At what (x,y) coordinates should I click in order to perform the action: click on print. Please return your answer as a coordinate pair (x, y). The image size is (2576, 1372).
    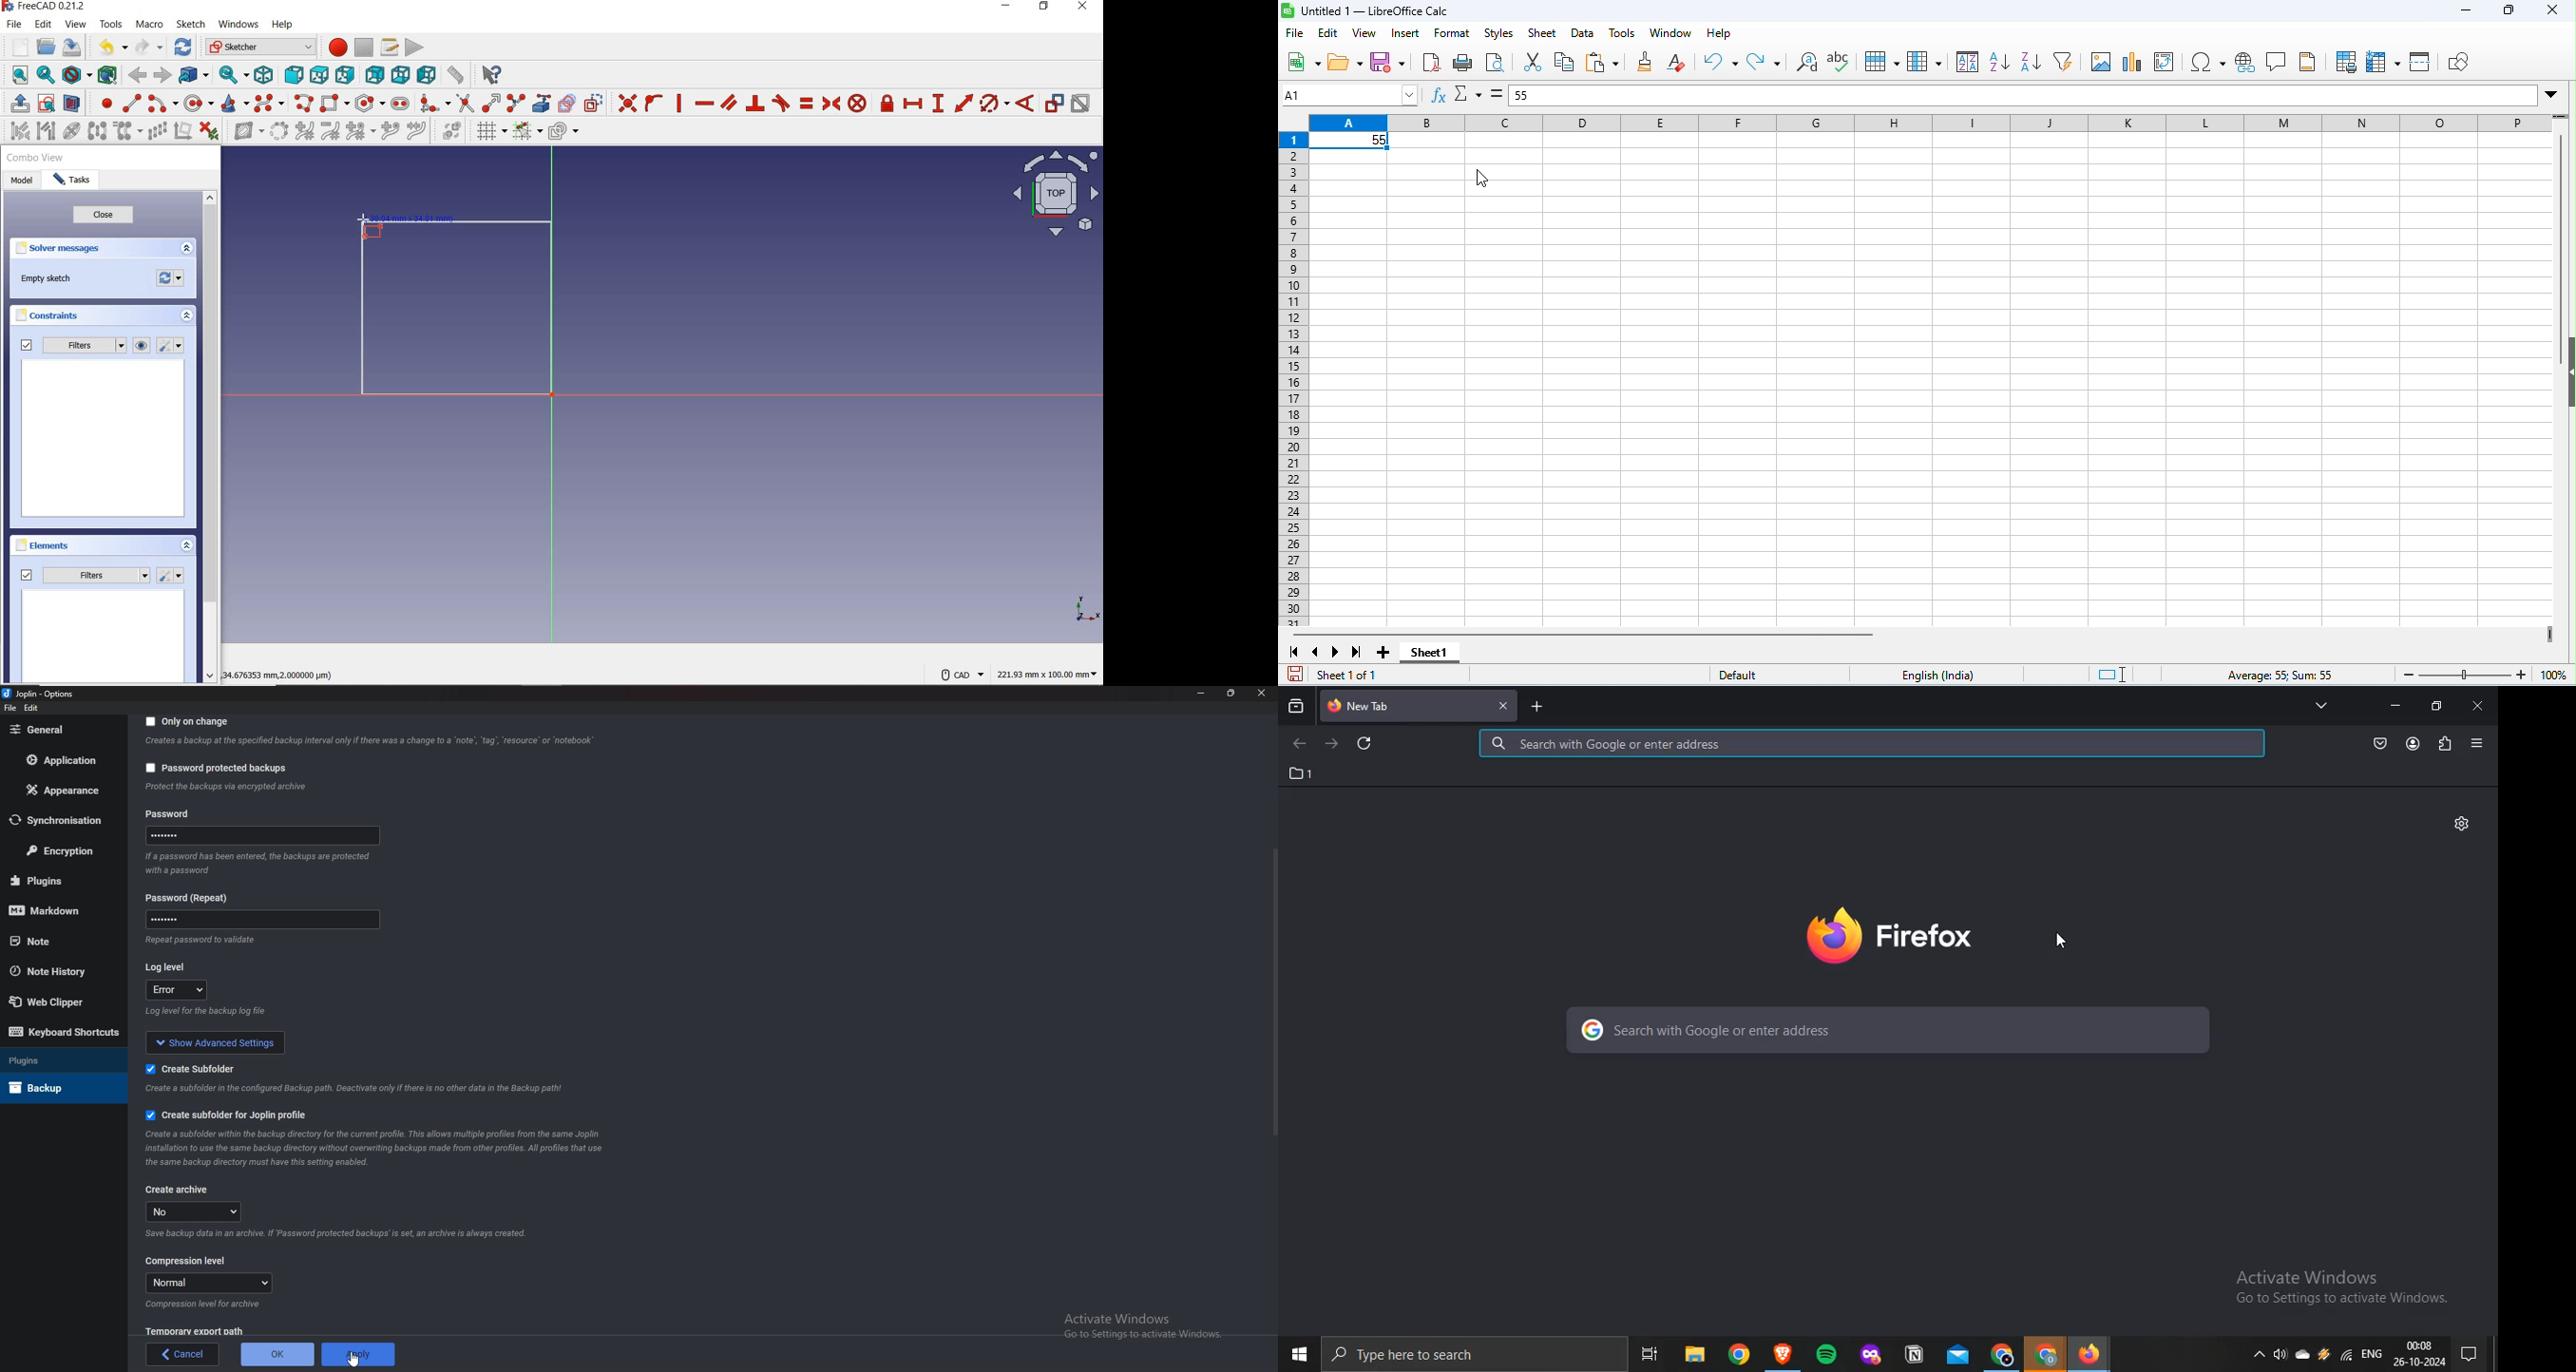
    Looking at the image, I should click on (1465, 64).